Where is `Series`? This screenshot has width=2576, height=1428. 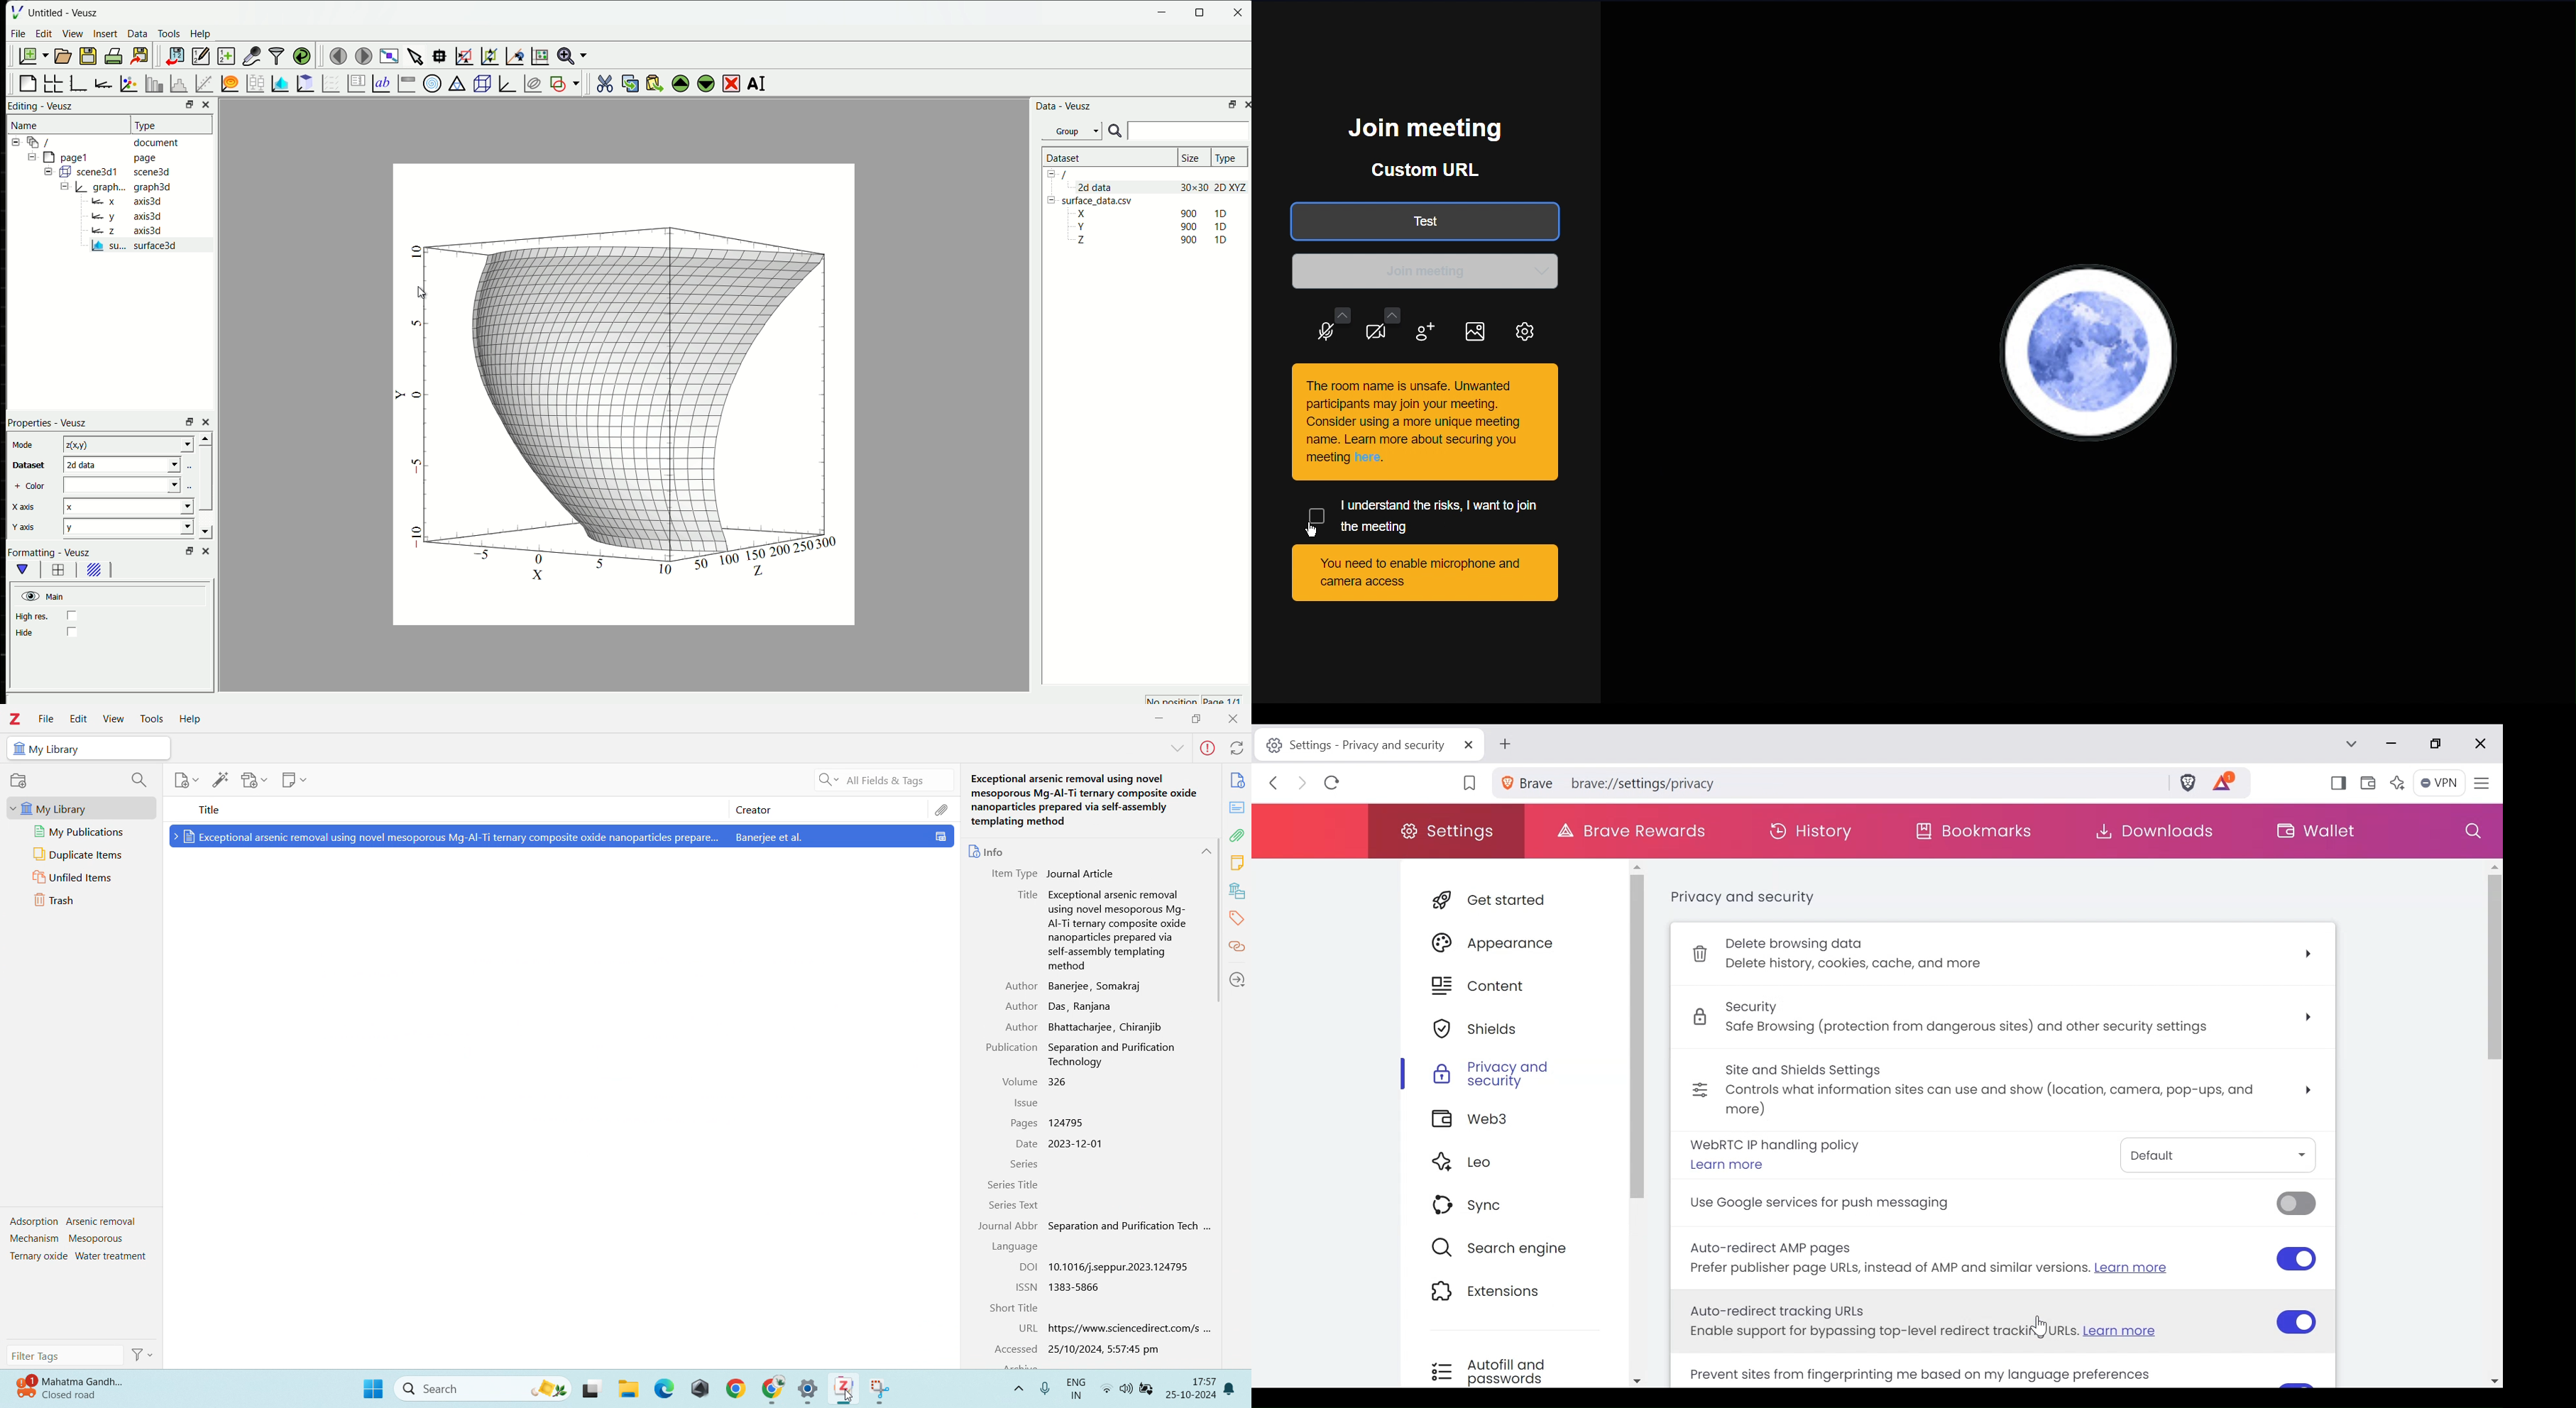
Series is located at coordinates (1026, 1165).